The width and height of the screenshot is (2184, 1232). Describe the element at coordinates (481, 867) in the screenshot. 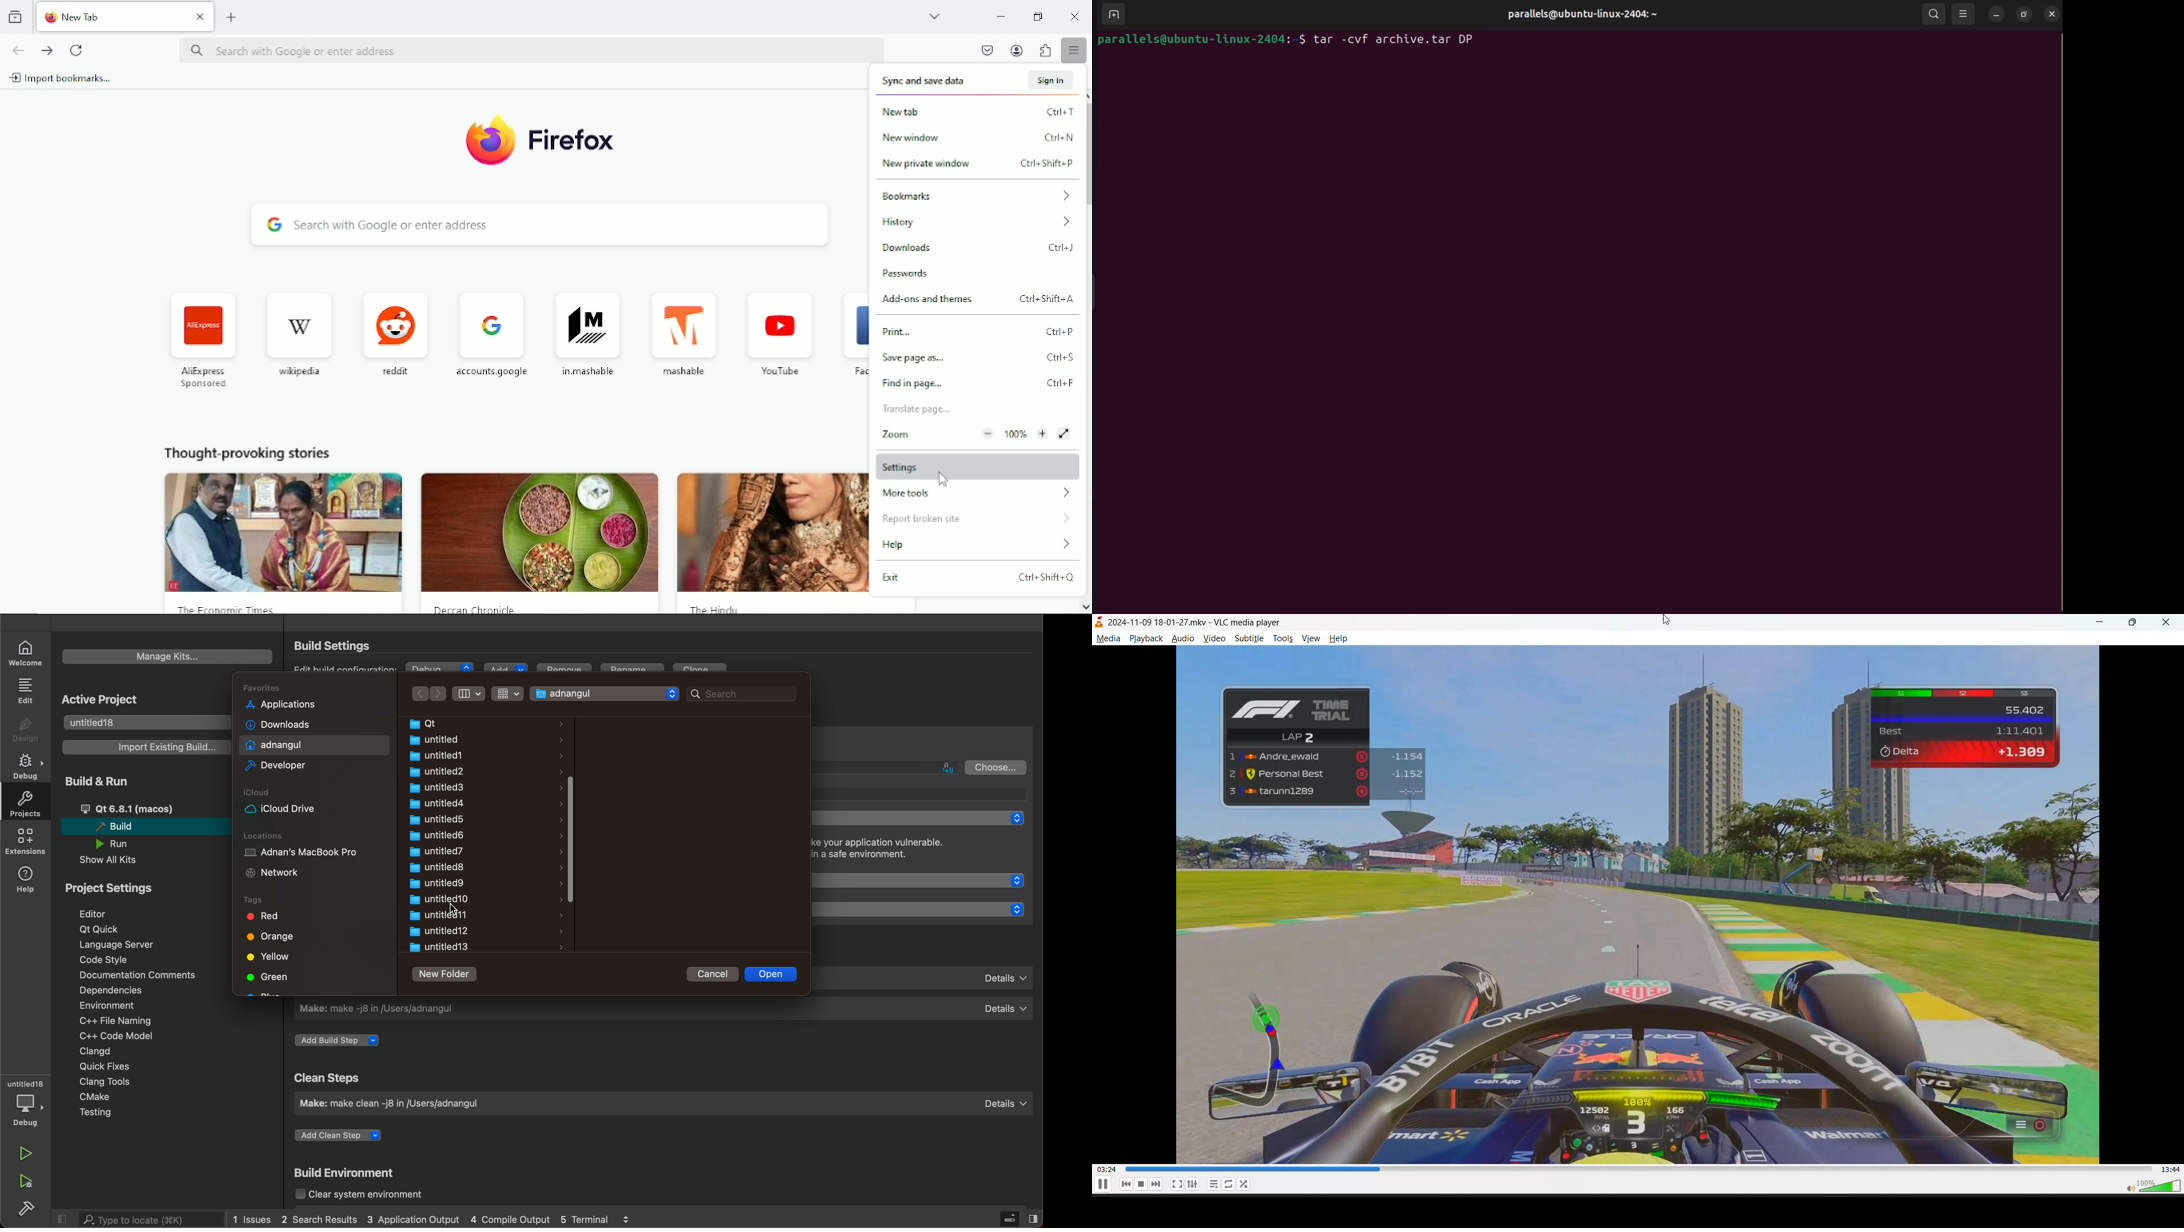

I see `untitled8` at that location.